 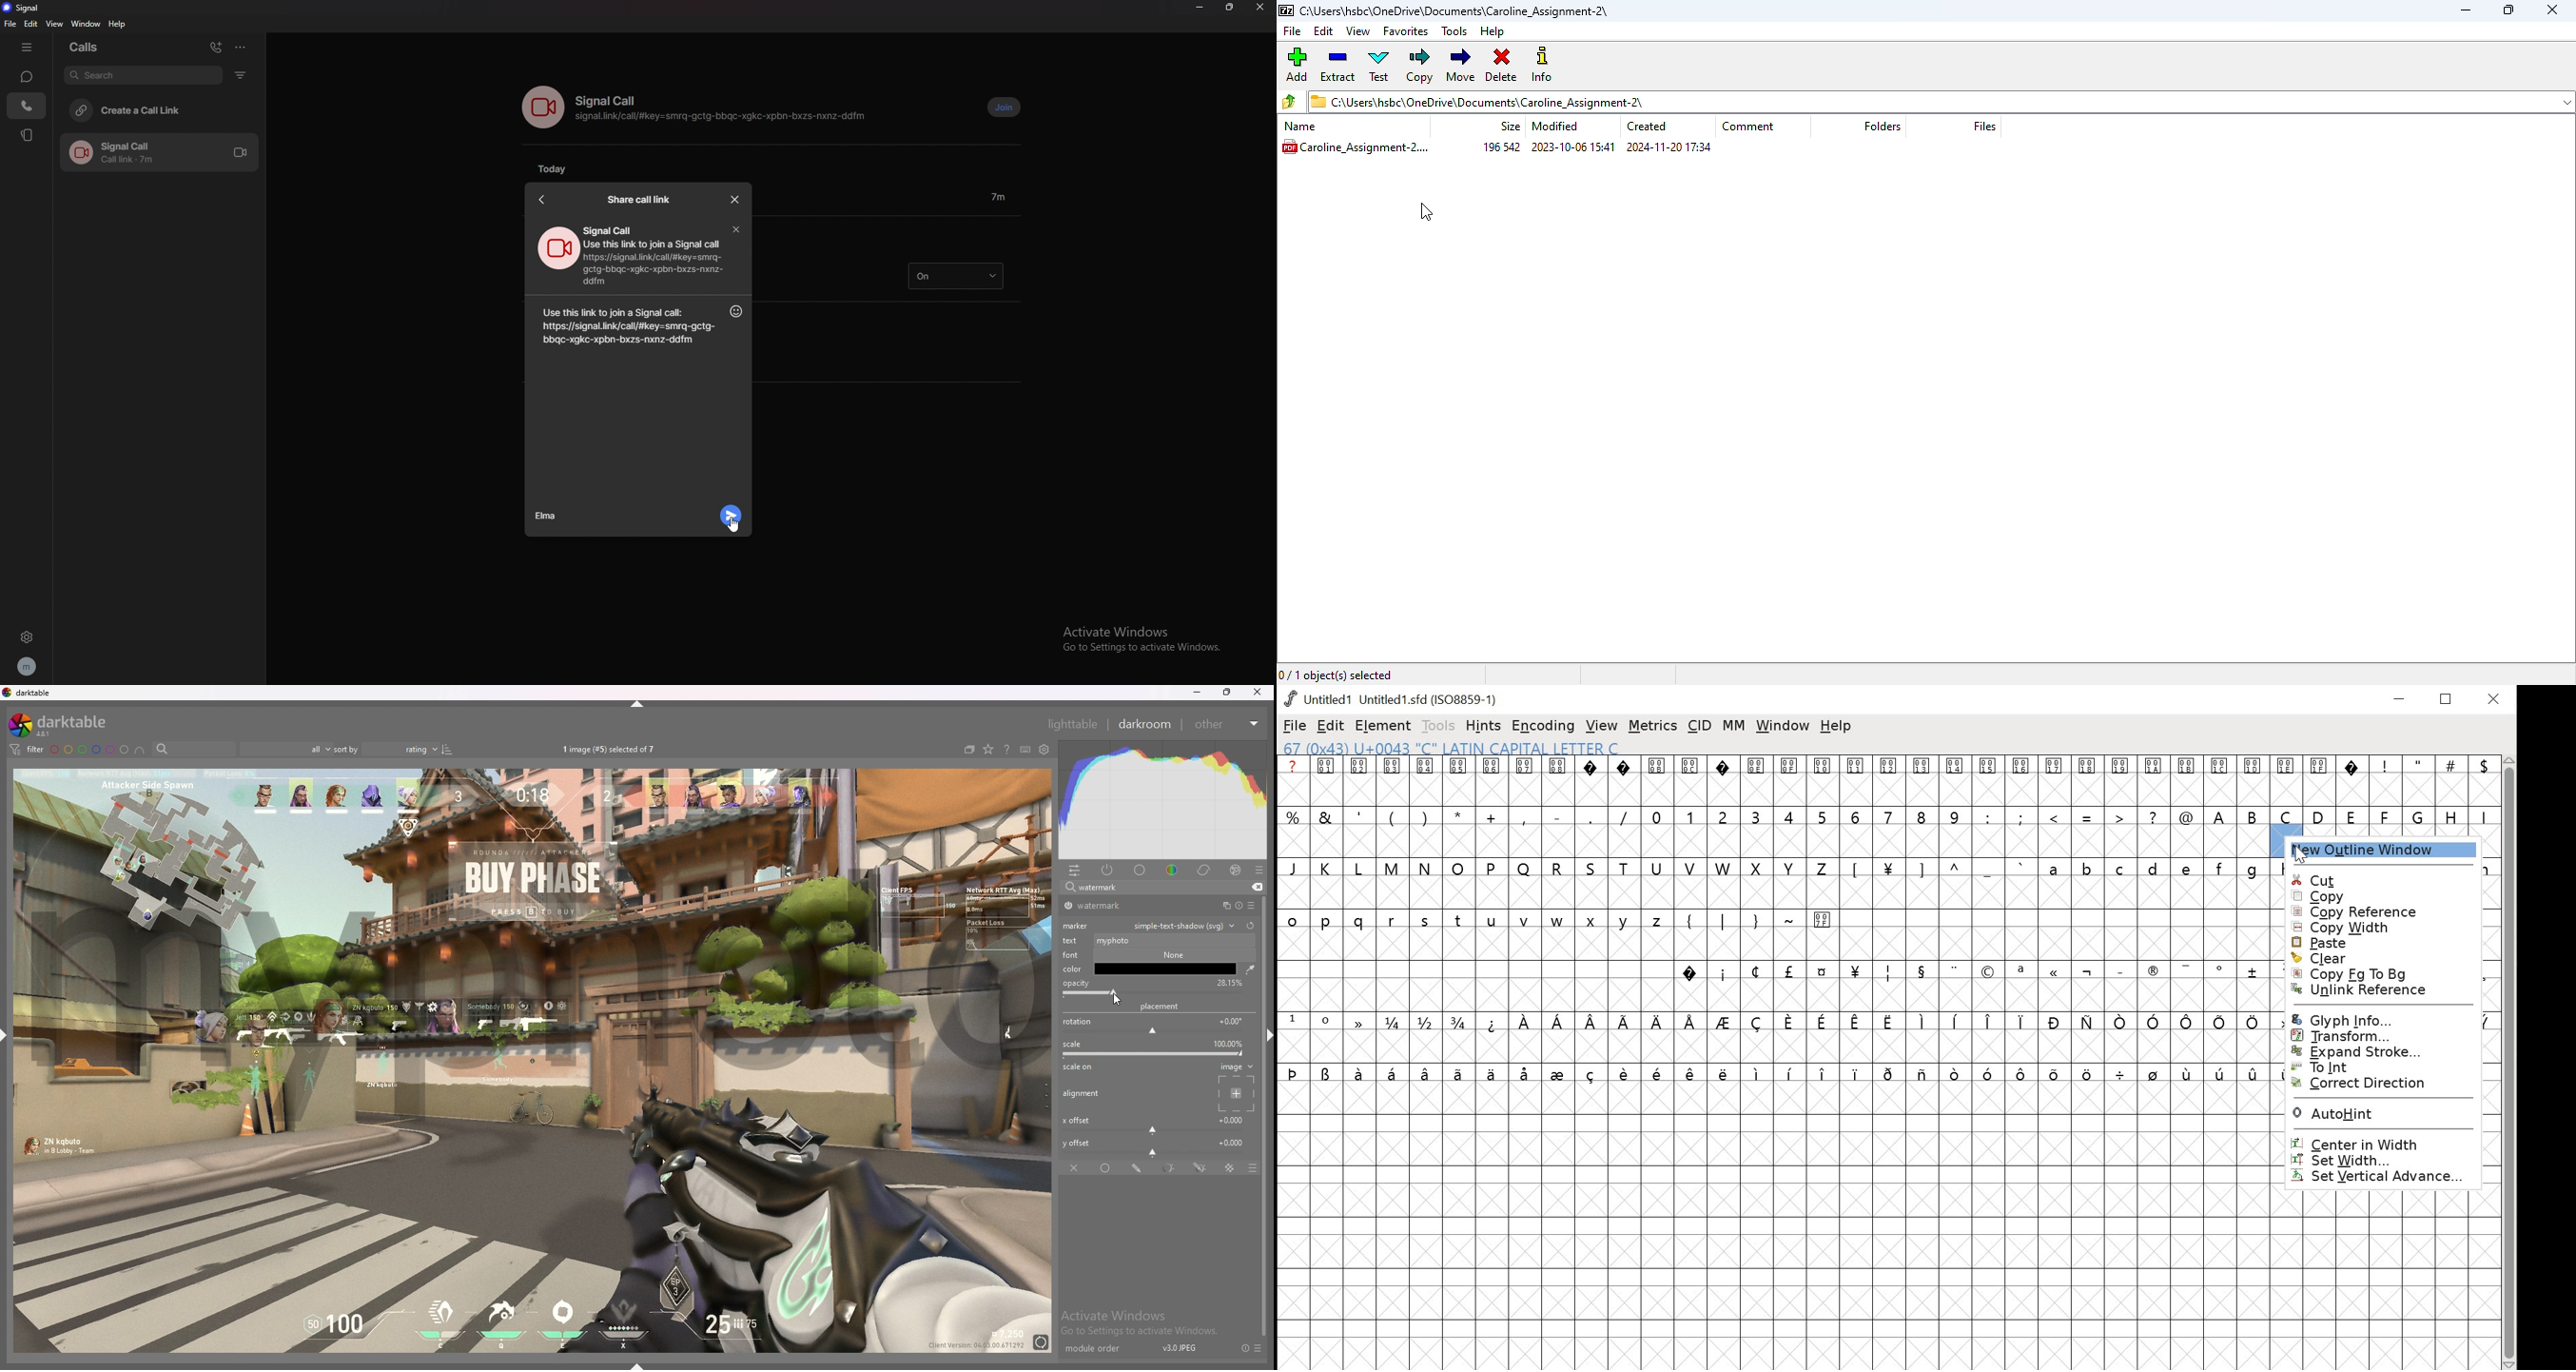 I want to click on remove, so click(x=735, y=230).